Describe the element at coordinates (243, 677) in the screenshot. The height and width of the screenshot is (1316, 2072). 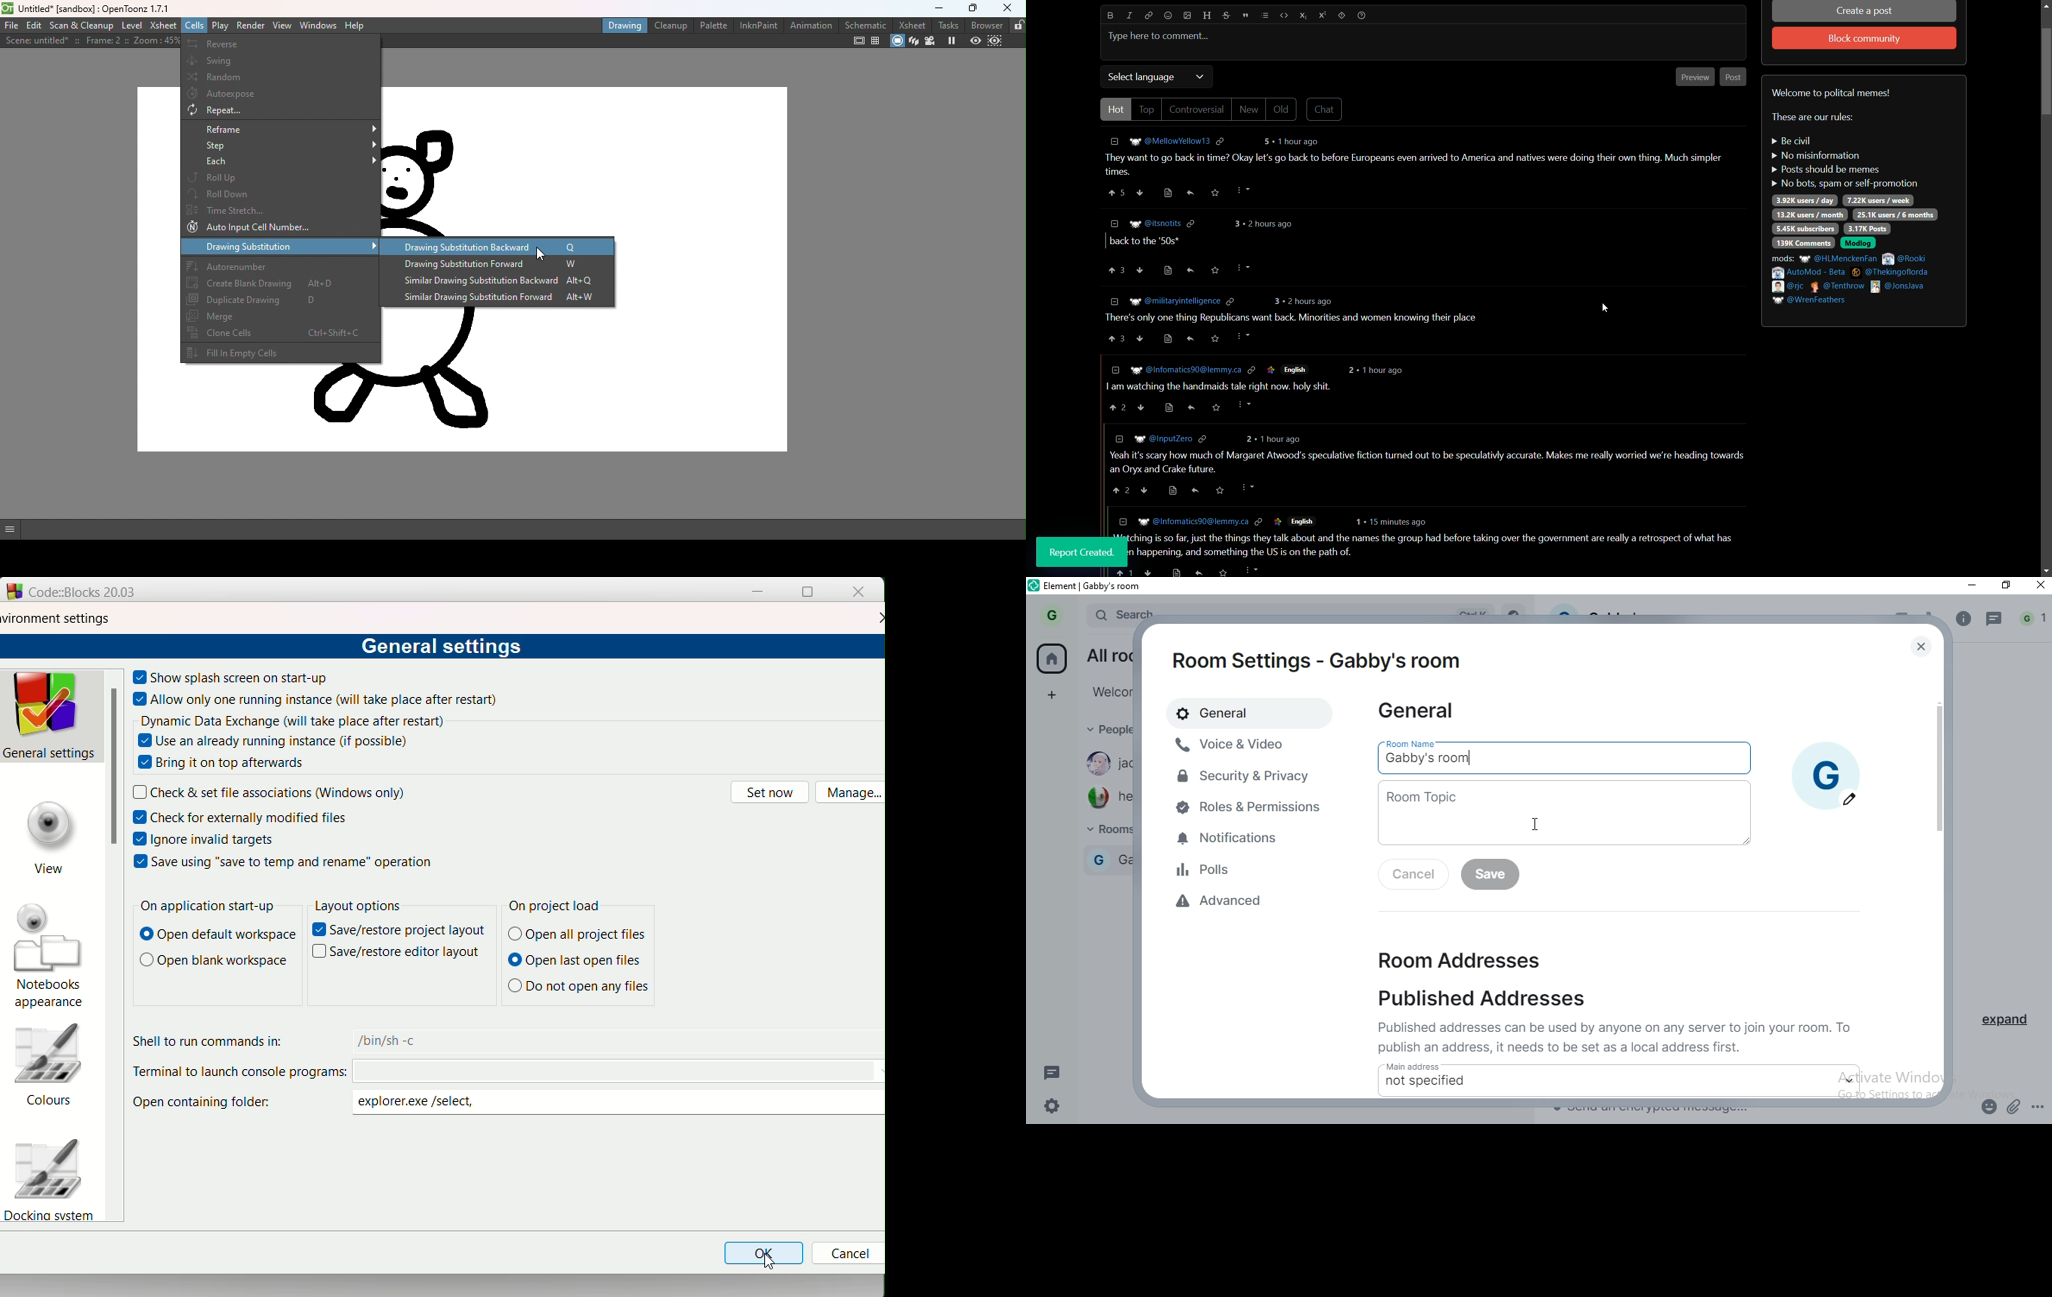
I see `text` at that location.